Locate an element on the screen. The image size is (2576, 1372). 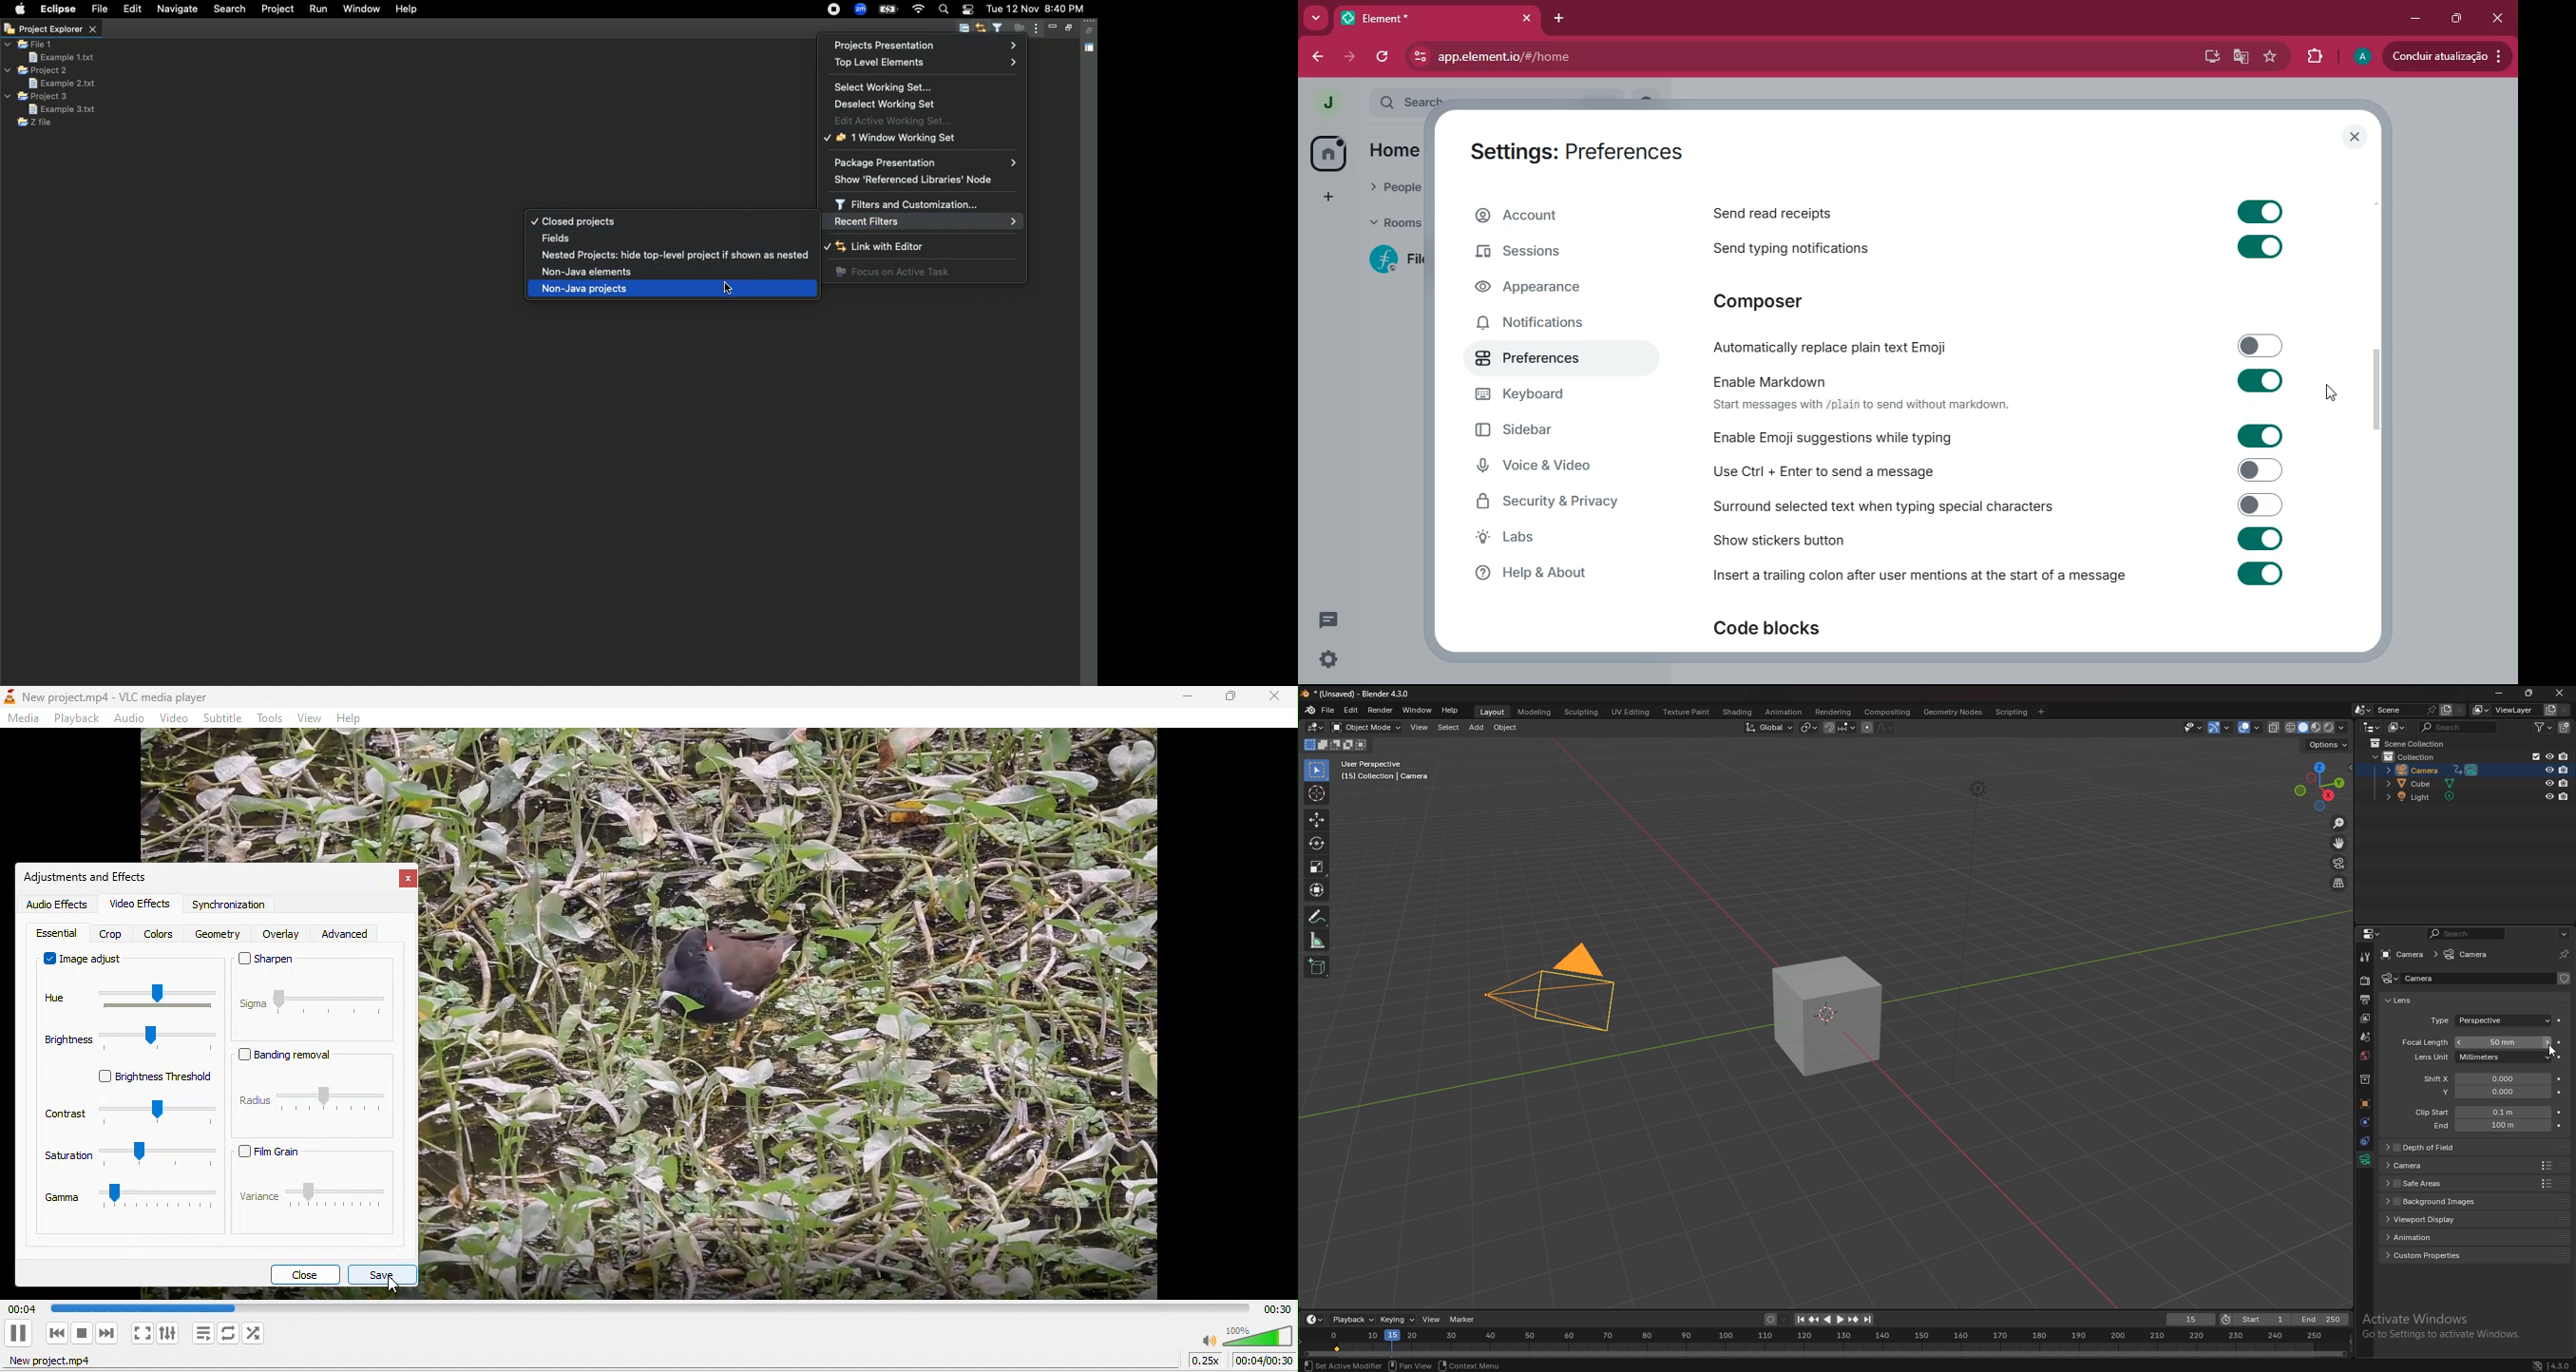
proportional editing falloff is located at coordinates (1887, 727).